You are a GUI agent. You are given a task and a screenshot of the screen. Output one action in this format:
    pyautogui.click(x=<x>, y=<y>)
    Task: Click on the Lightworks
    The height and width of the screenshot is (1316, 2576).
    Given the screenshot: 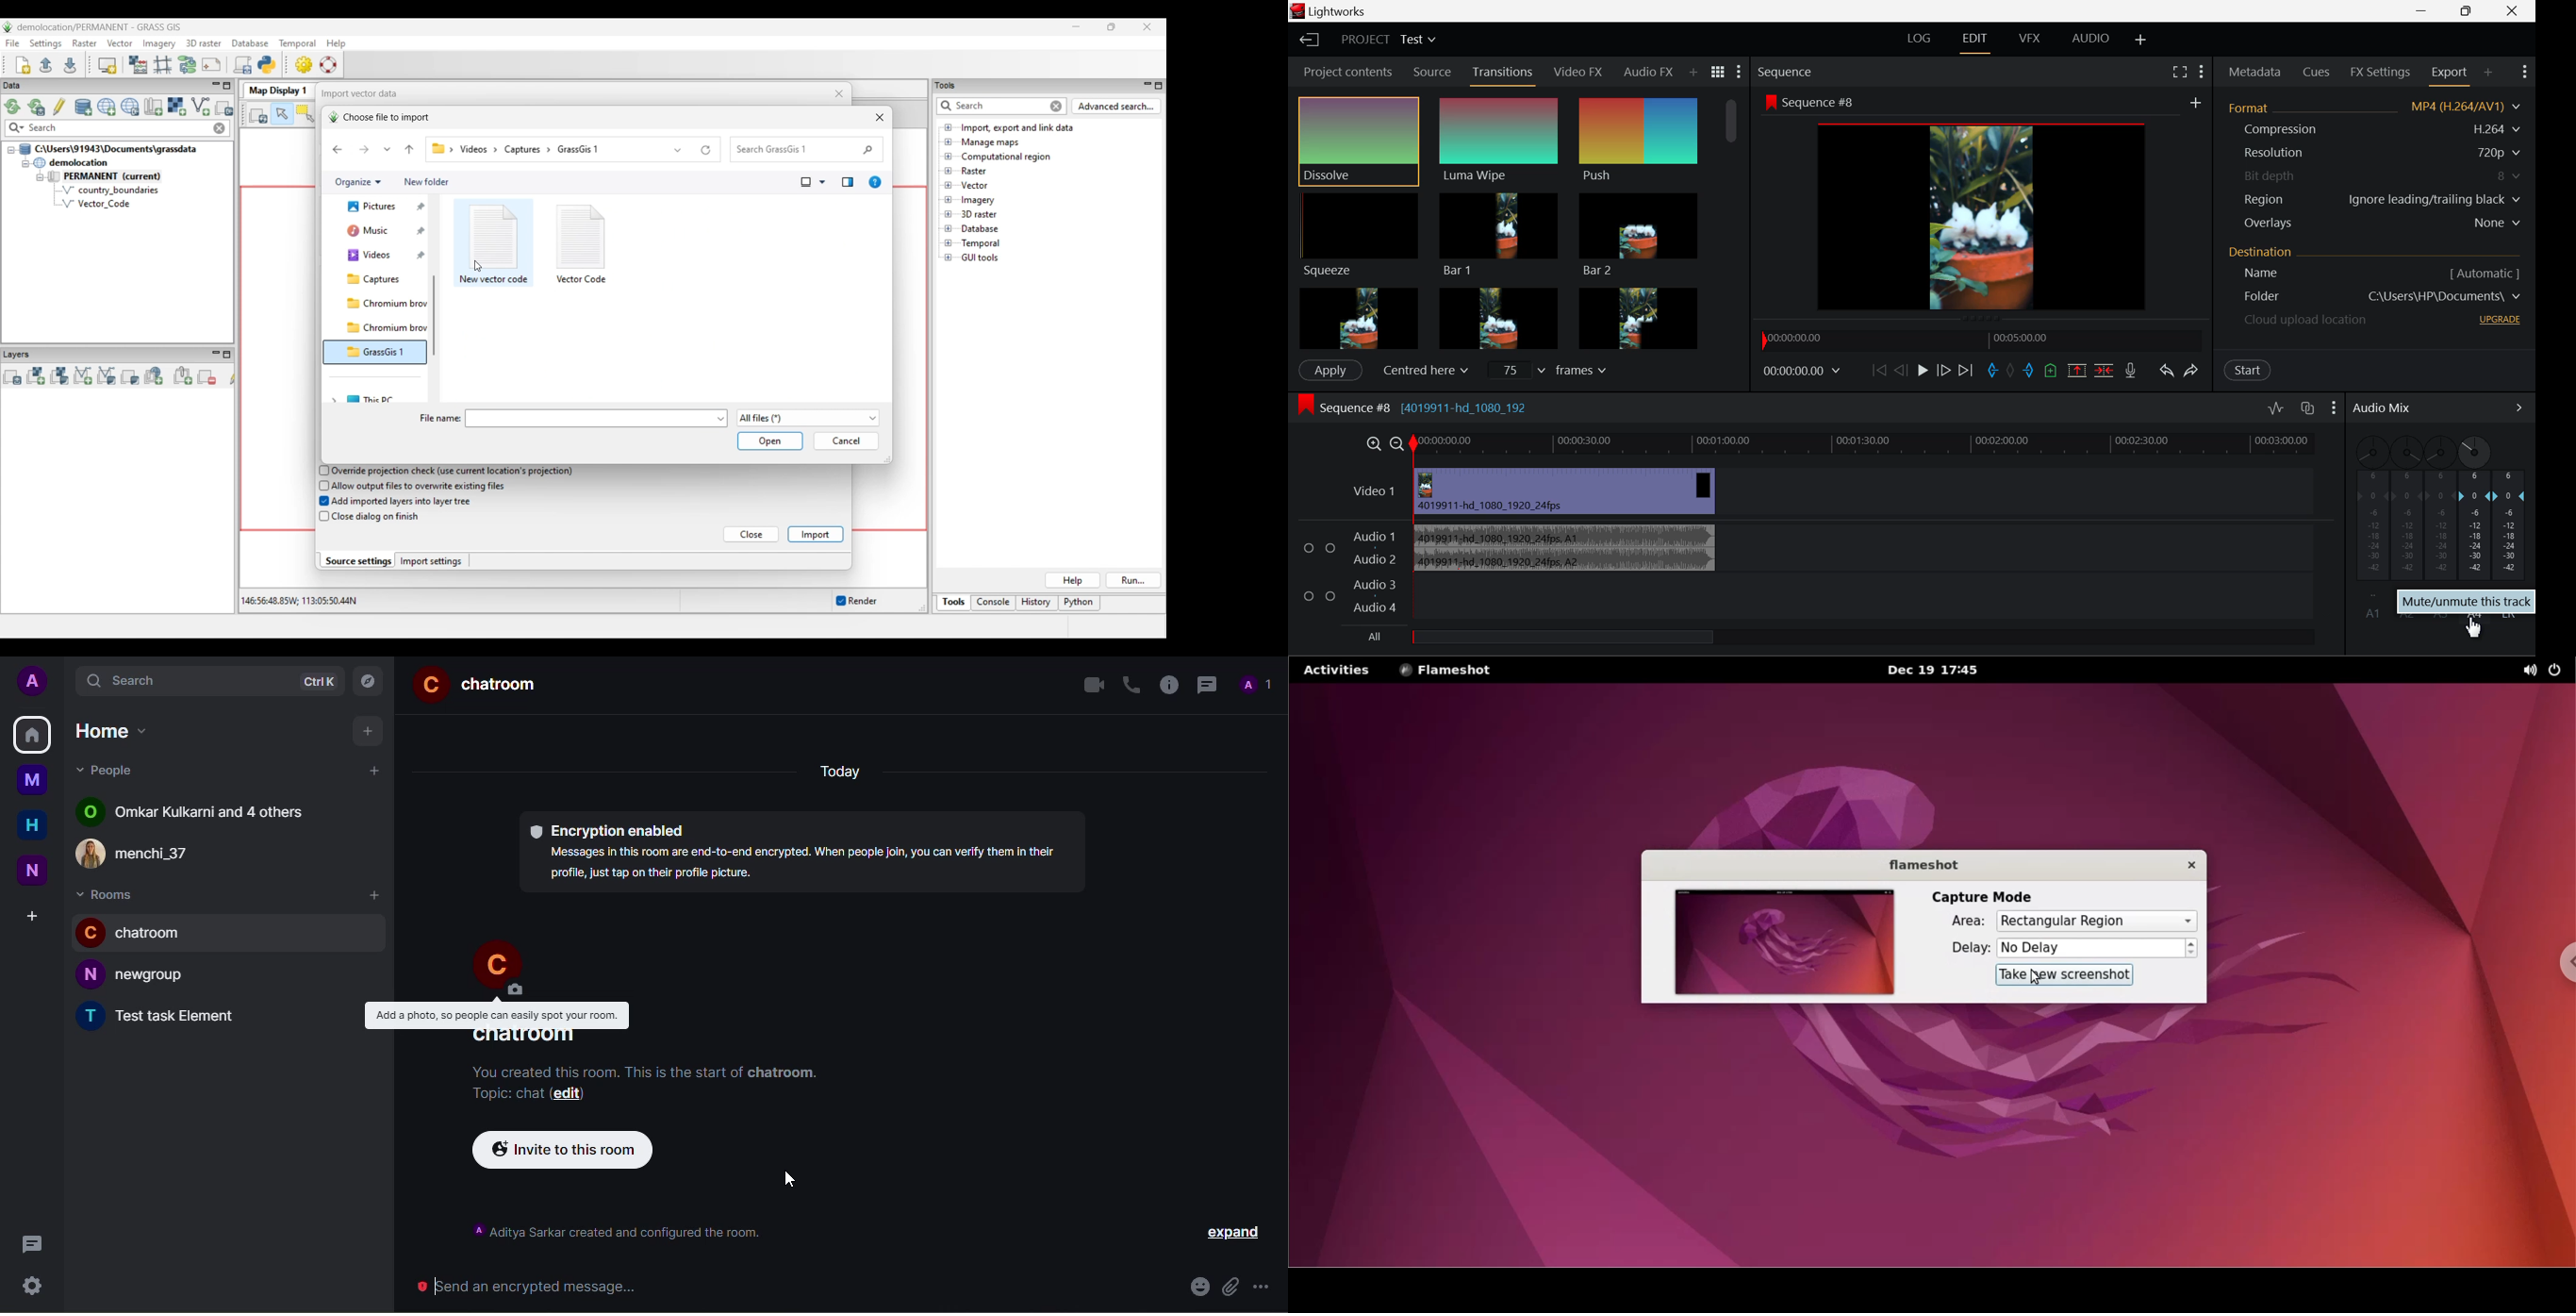 What is the action you would take?
    pyautogui.click(x=1328, y=11)
    